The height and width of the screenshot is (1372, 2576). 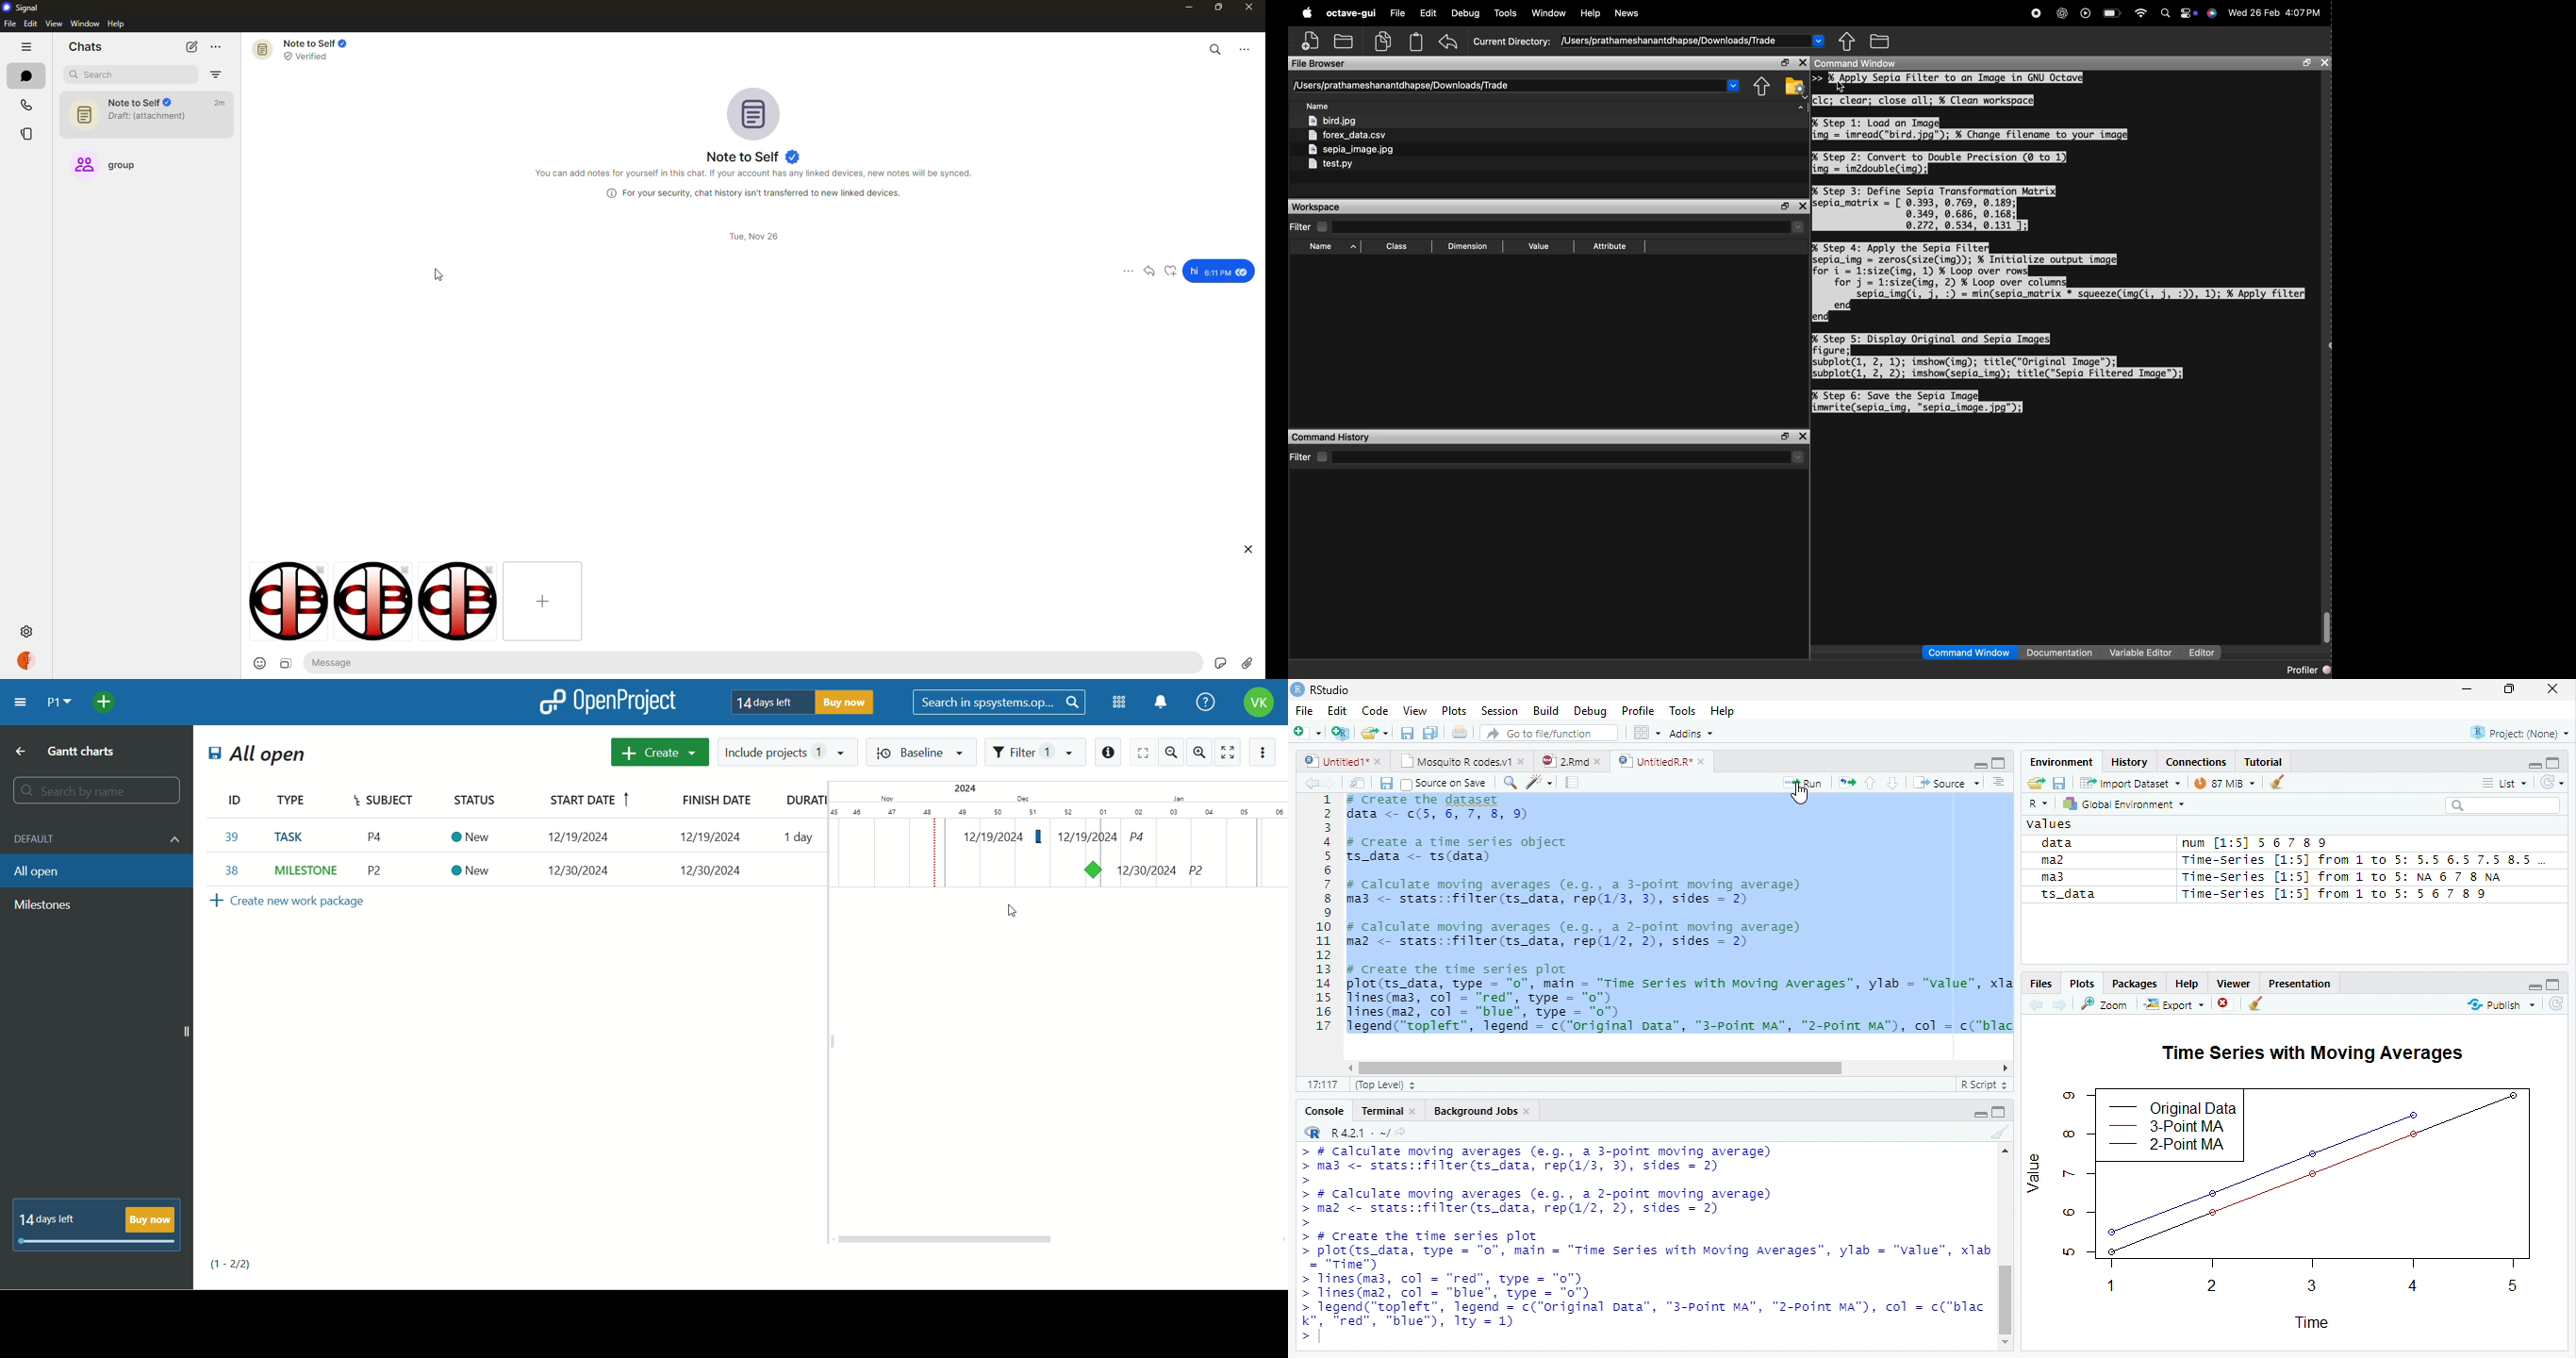 What do you see at coordinates (1443, 784) in the screenshot?
I see `Source on Save` at bounding box center [1443, 784].